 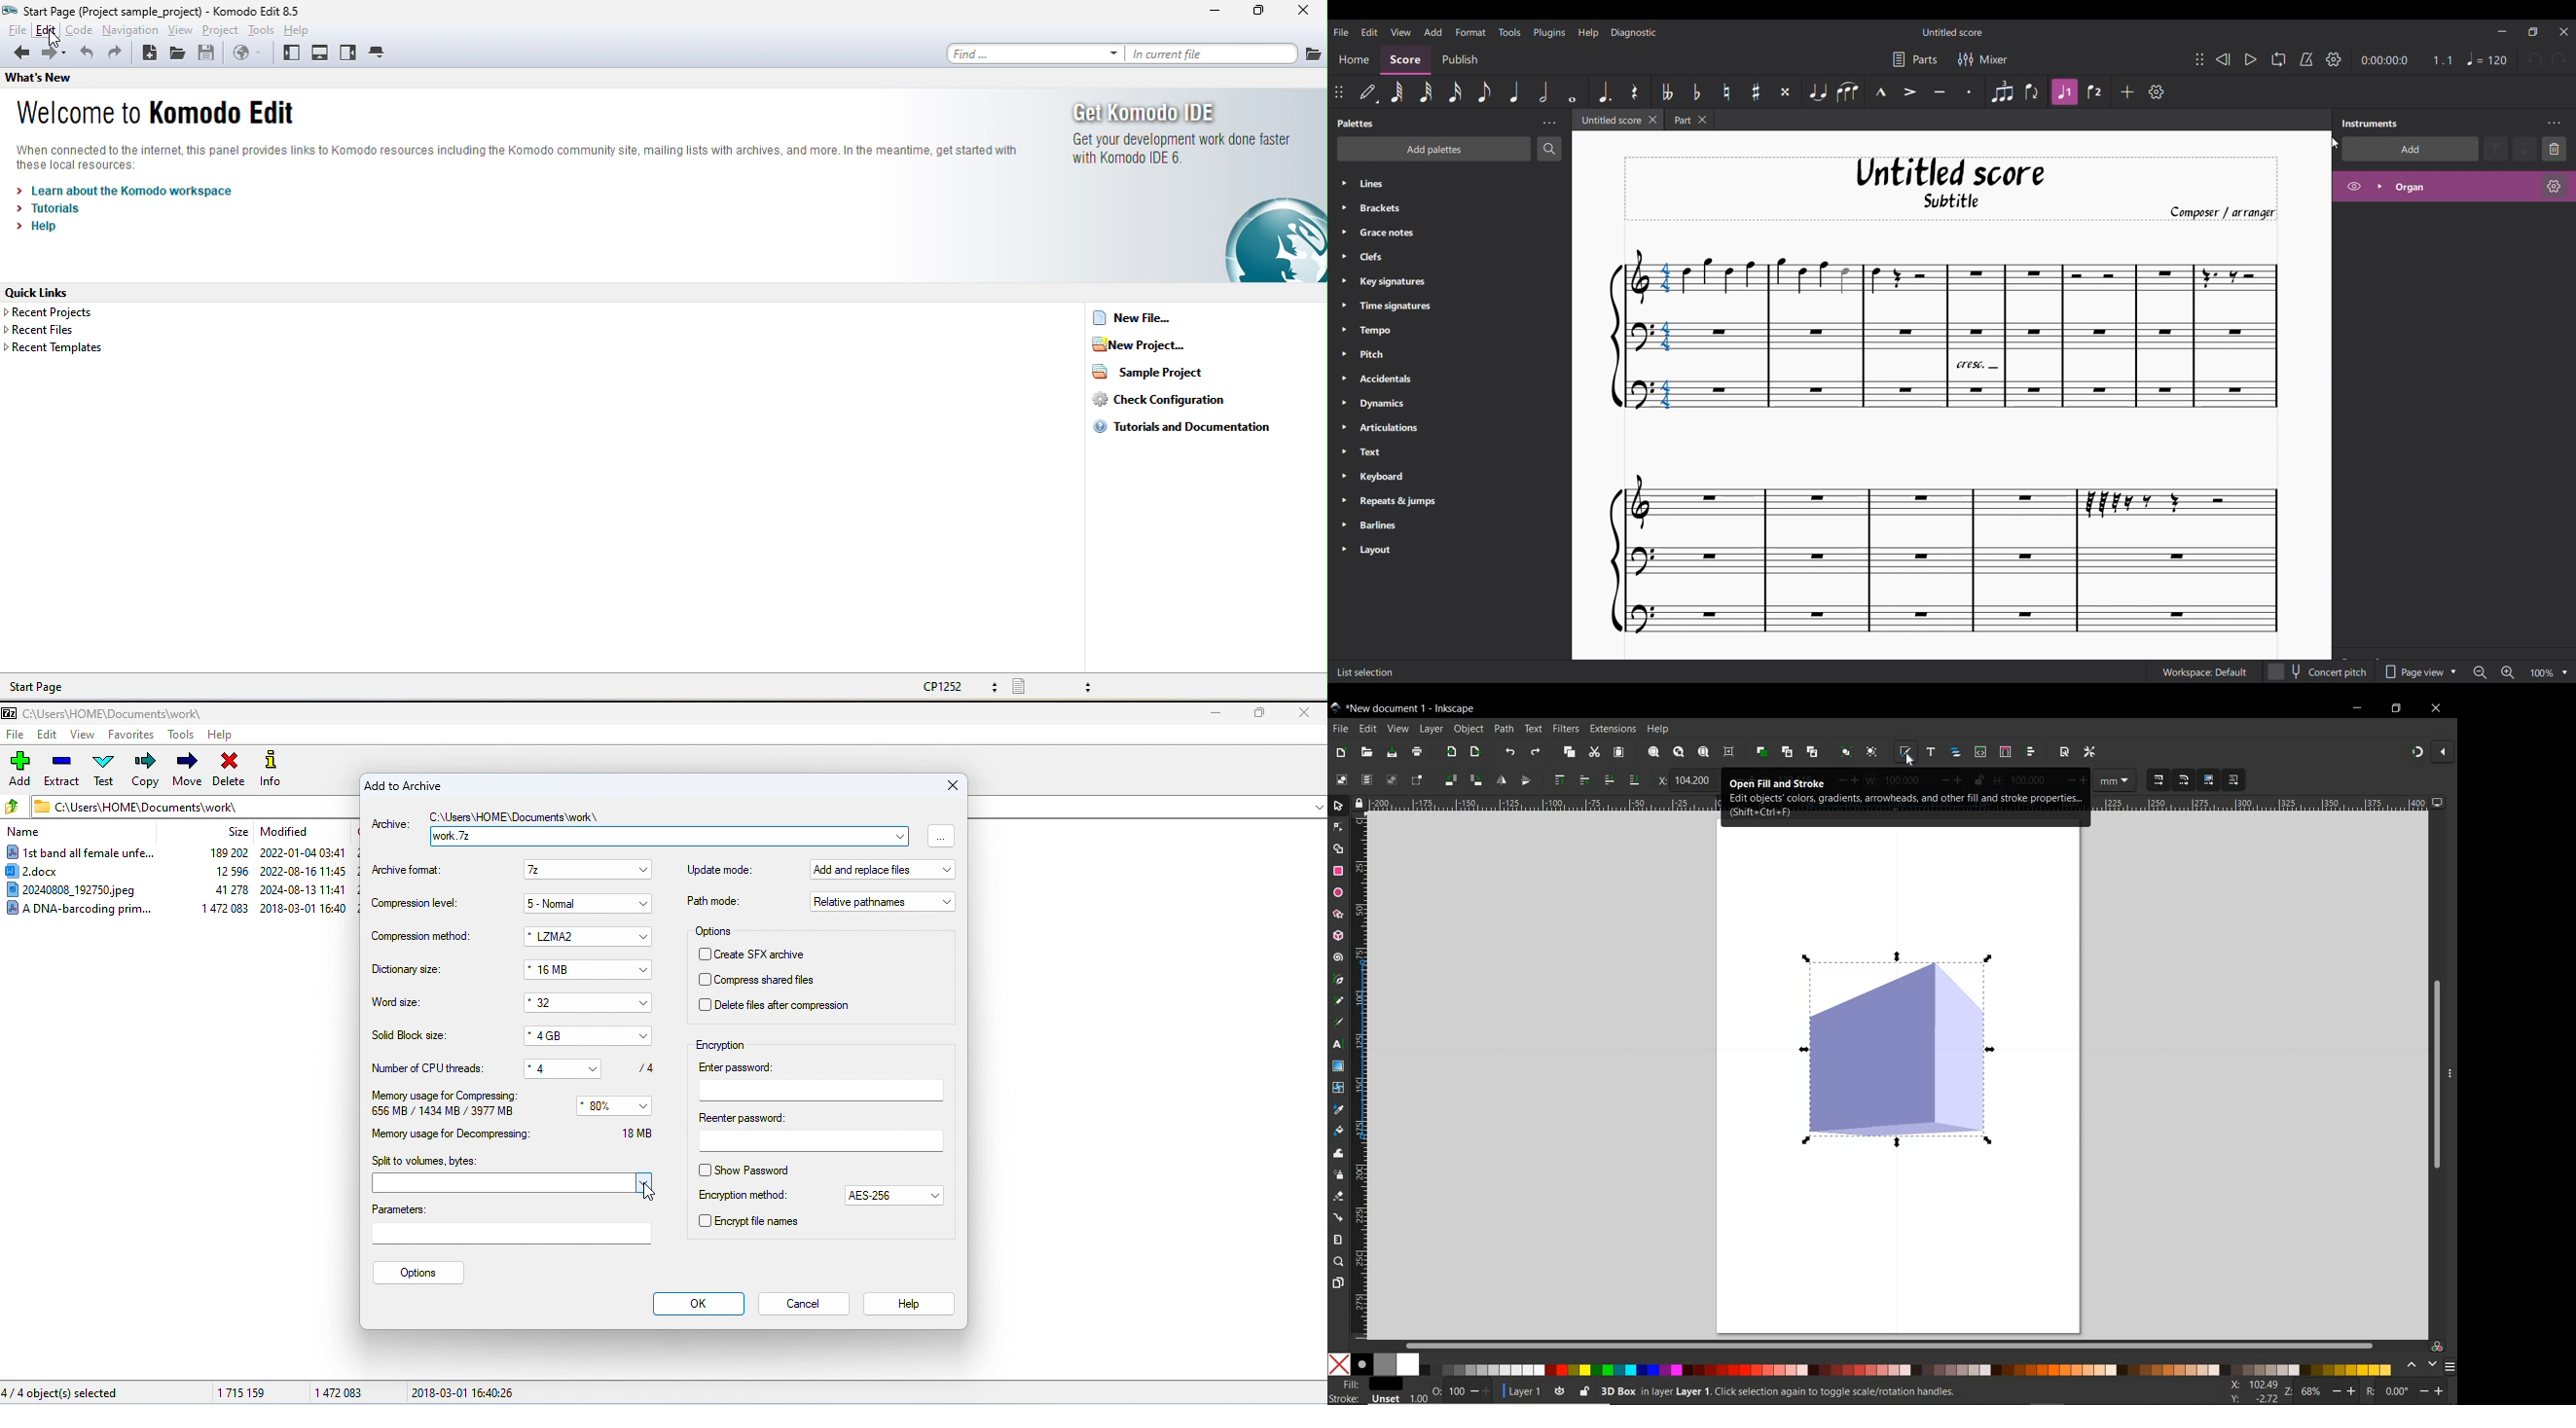 I want to click on Score title, so click(x=1952, y=32).